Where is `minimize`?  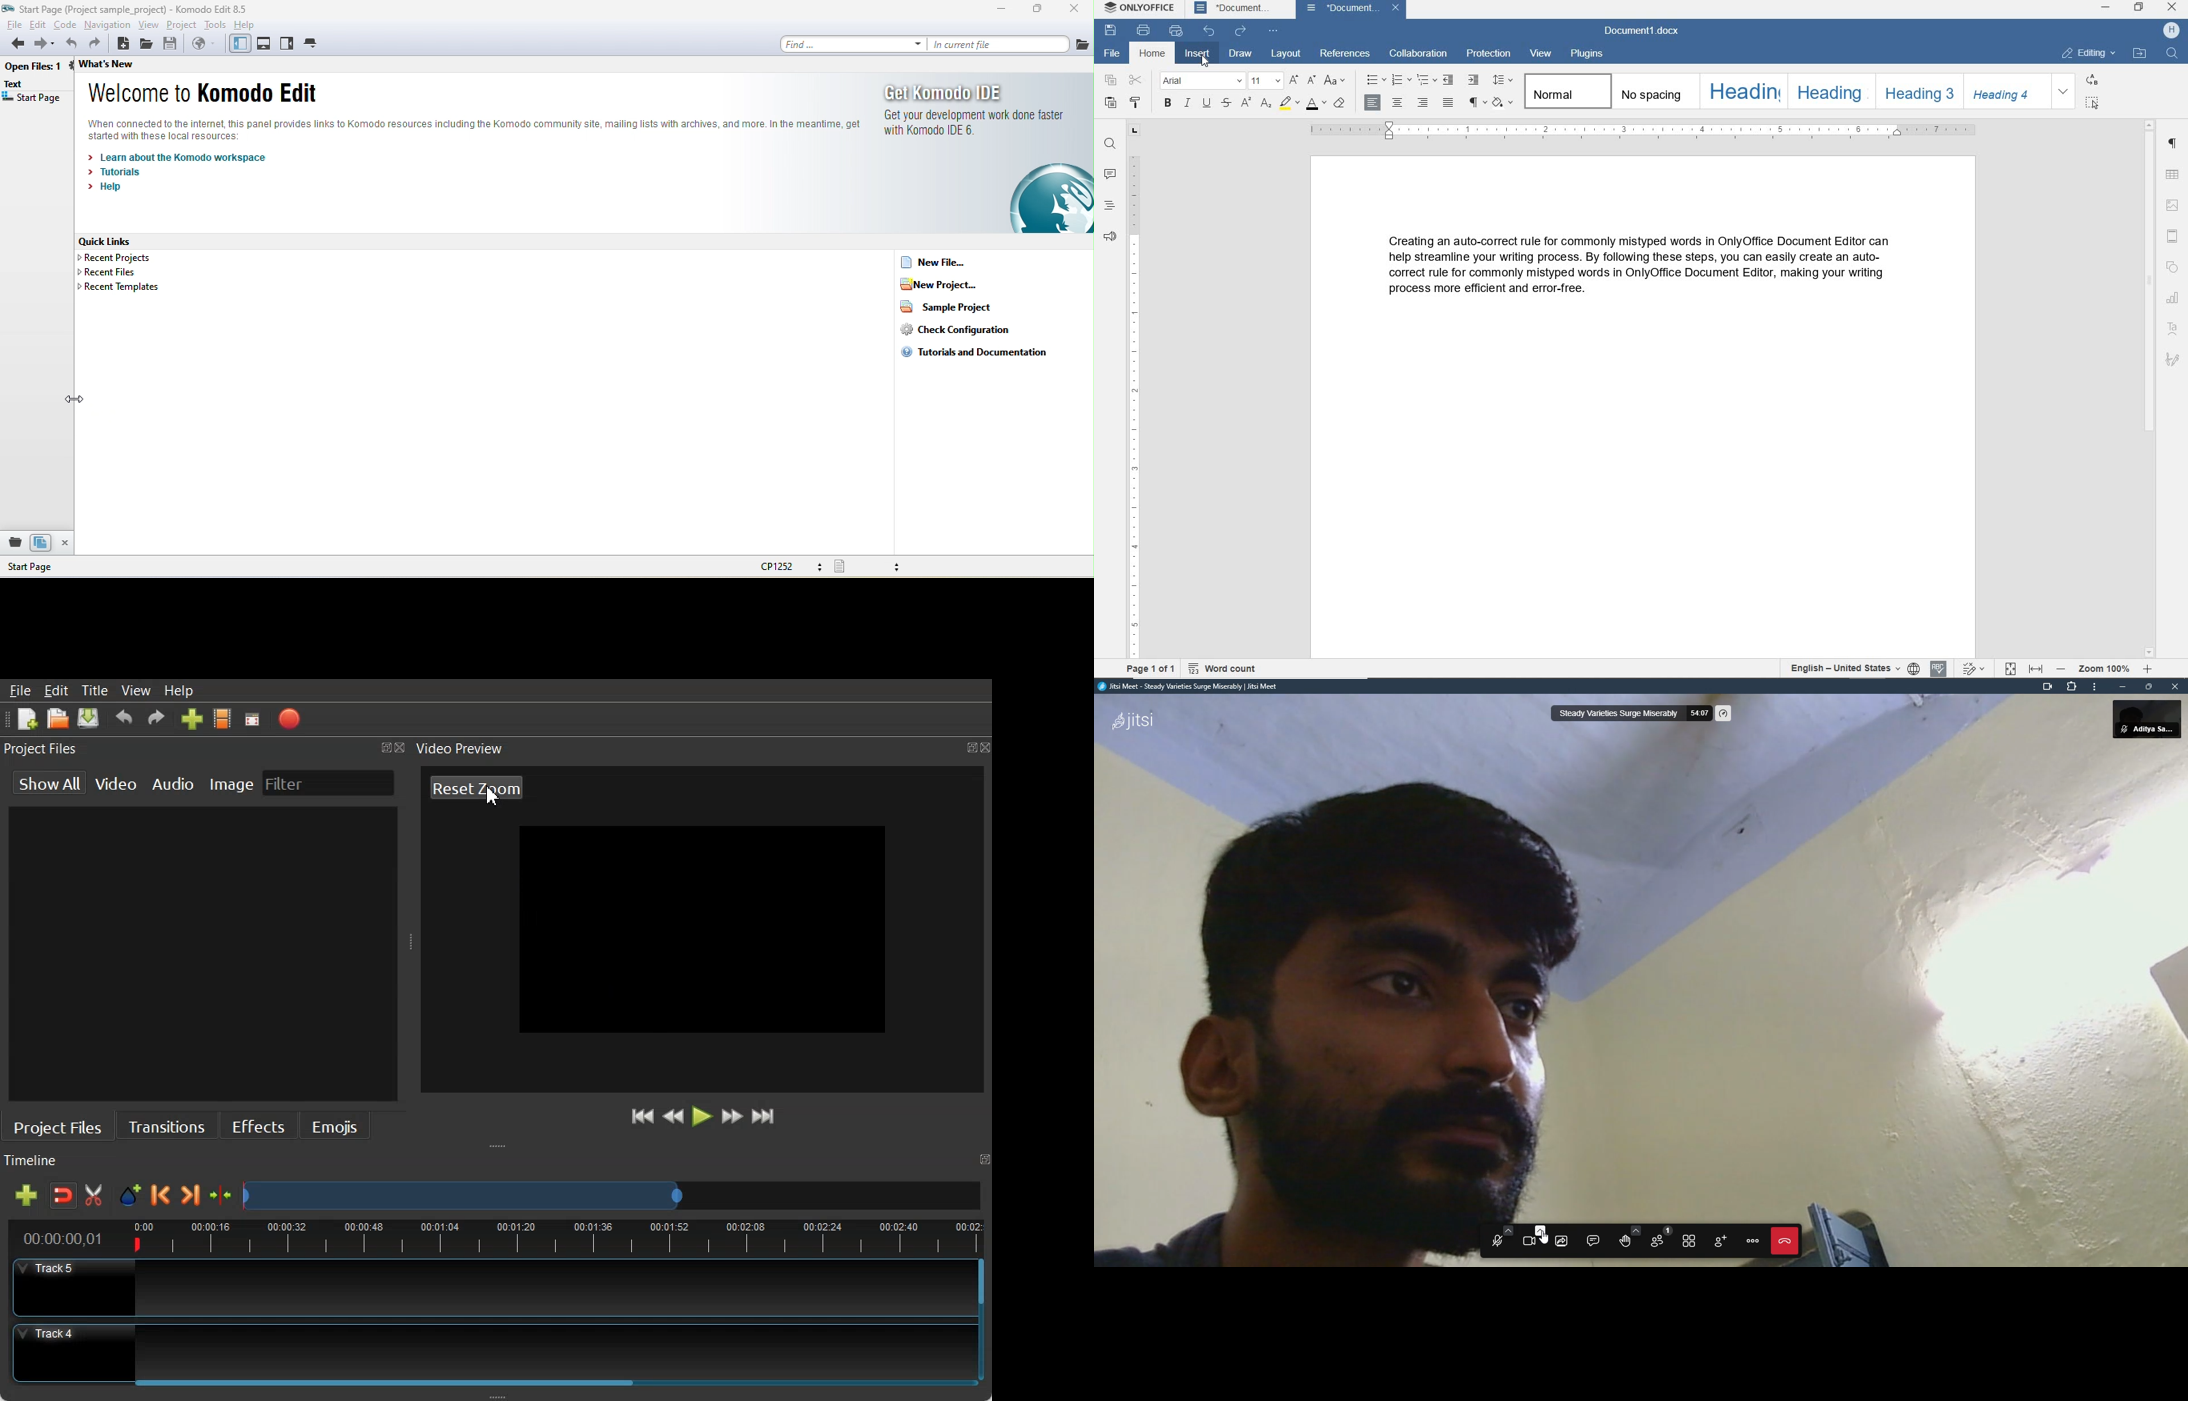
minimize is located at coordinates (2105, 8).